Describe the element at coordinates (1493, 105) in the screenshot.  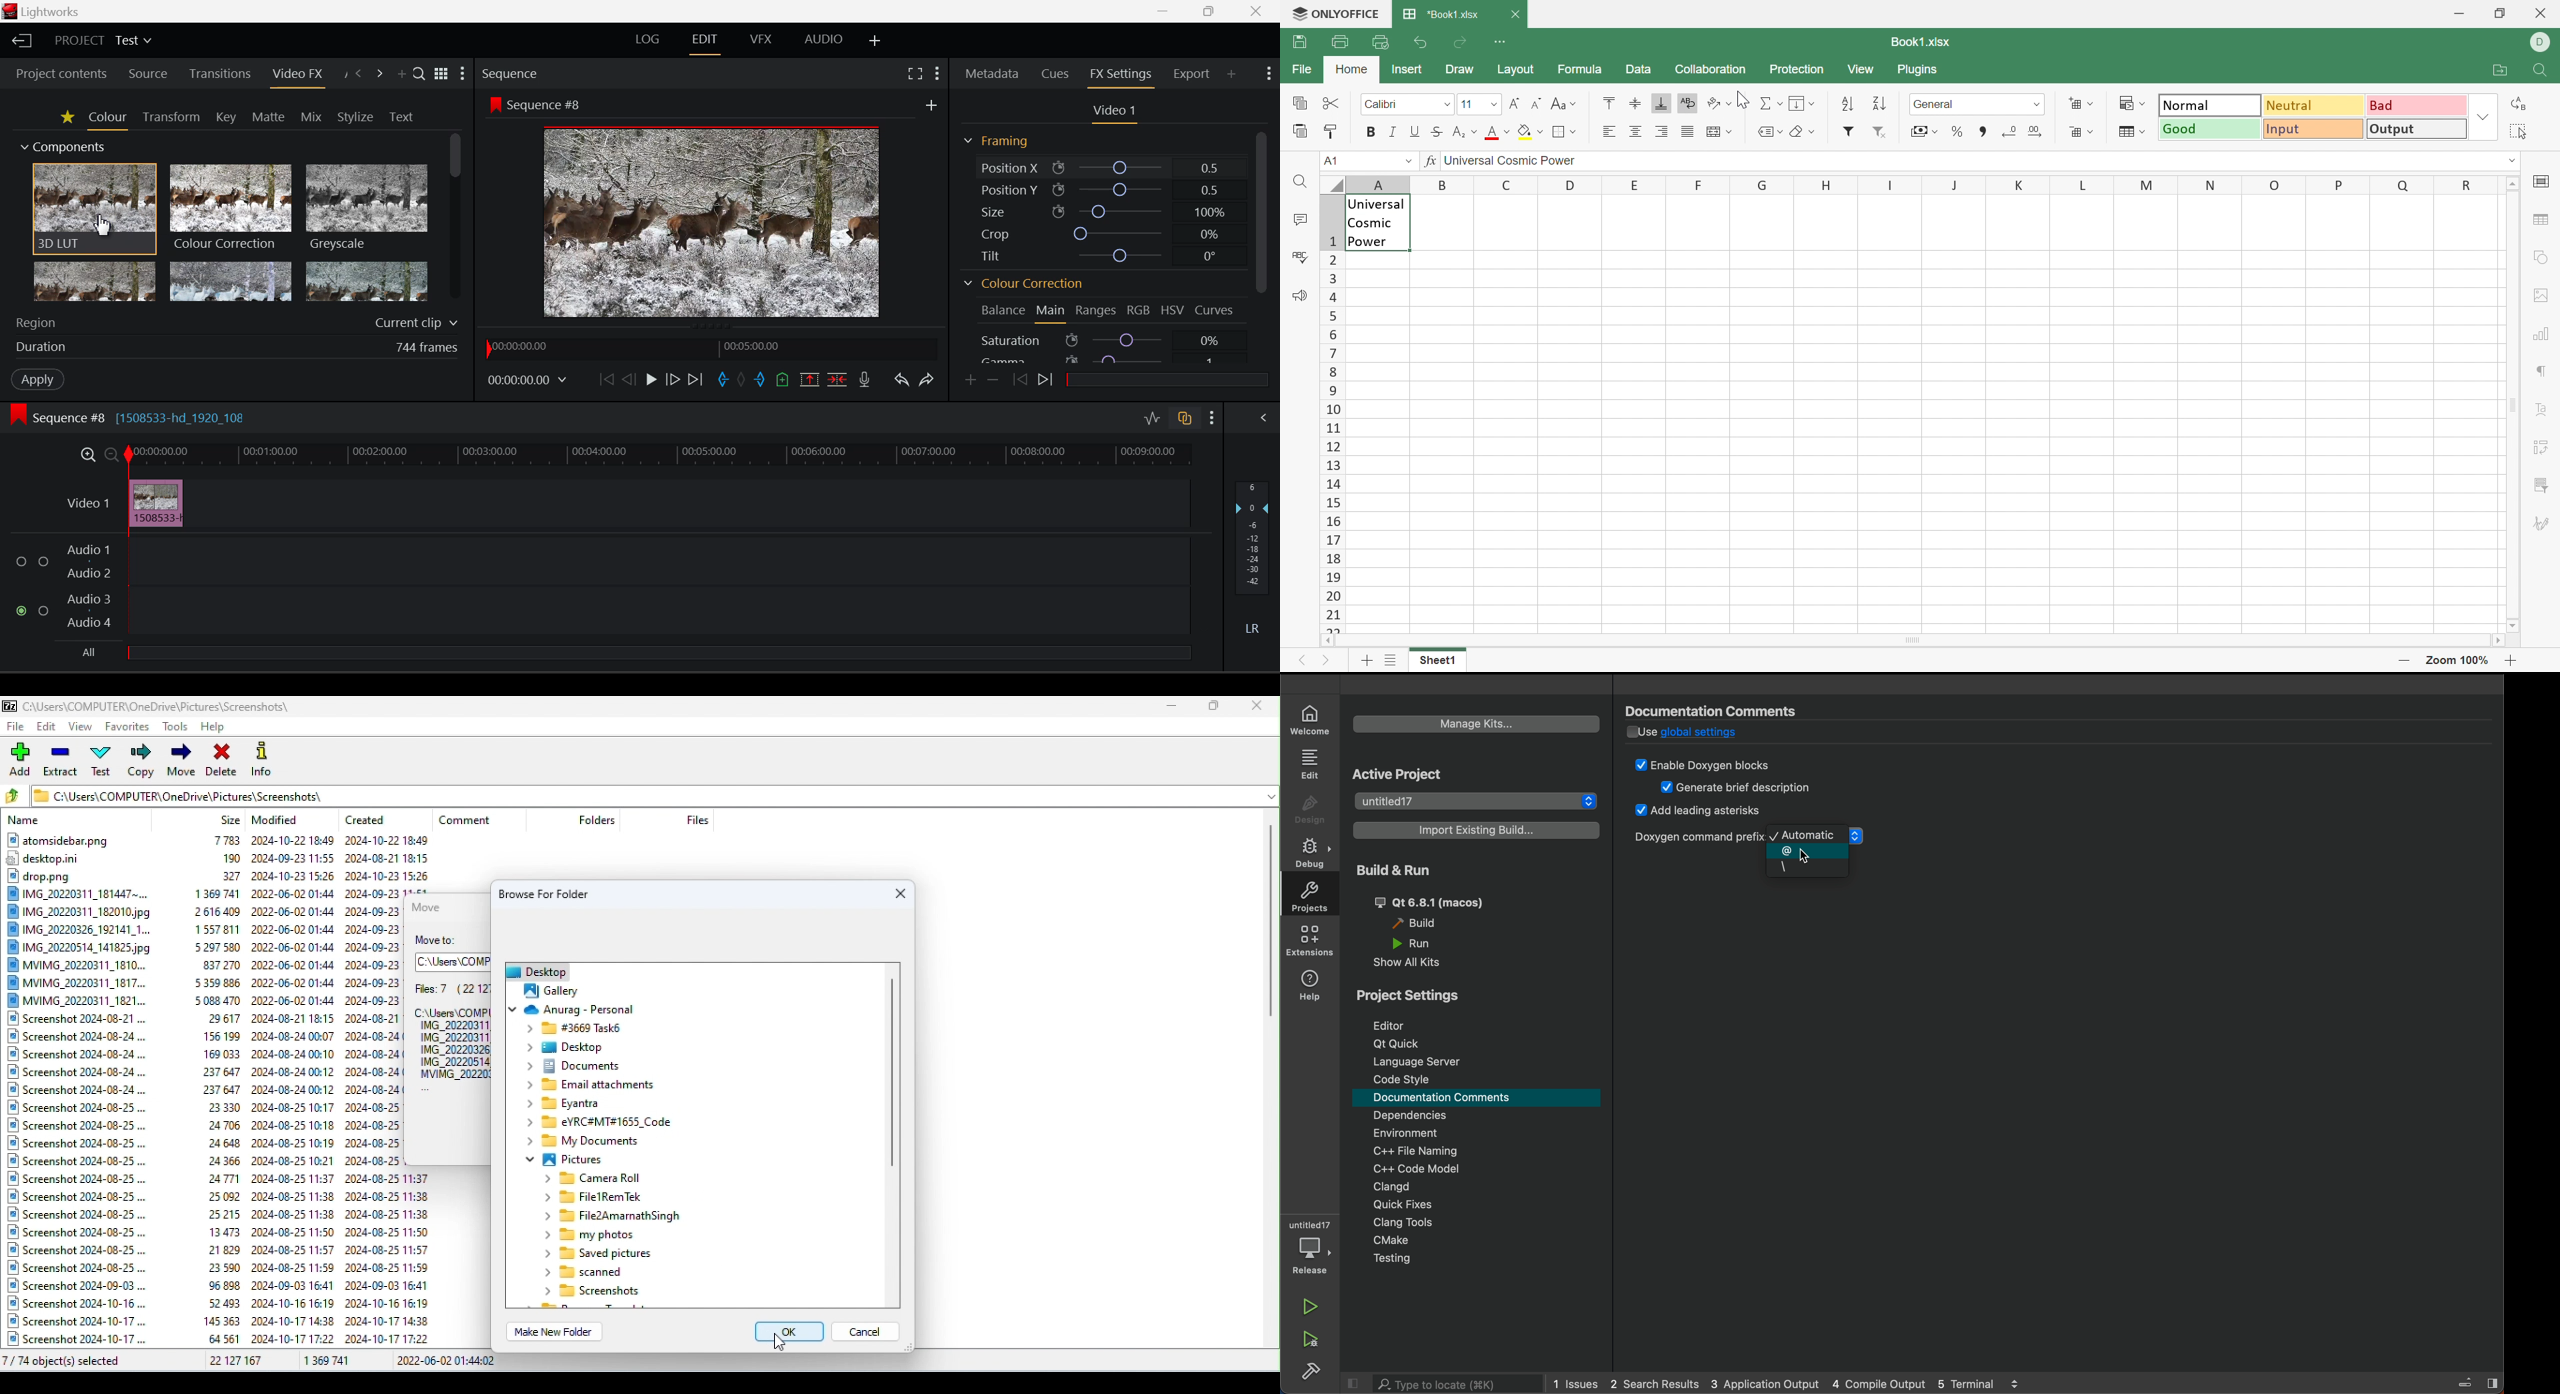
I see `Drop Down` at that location.